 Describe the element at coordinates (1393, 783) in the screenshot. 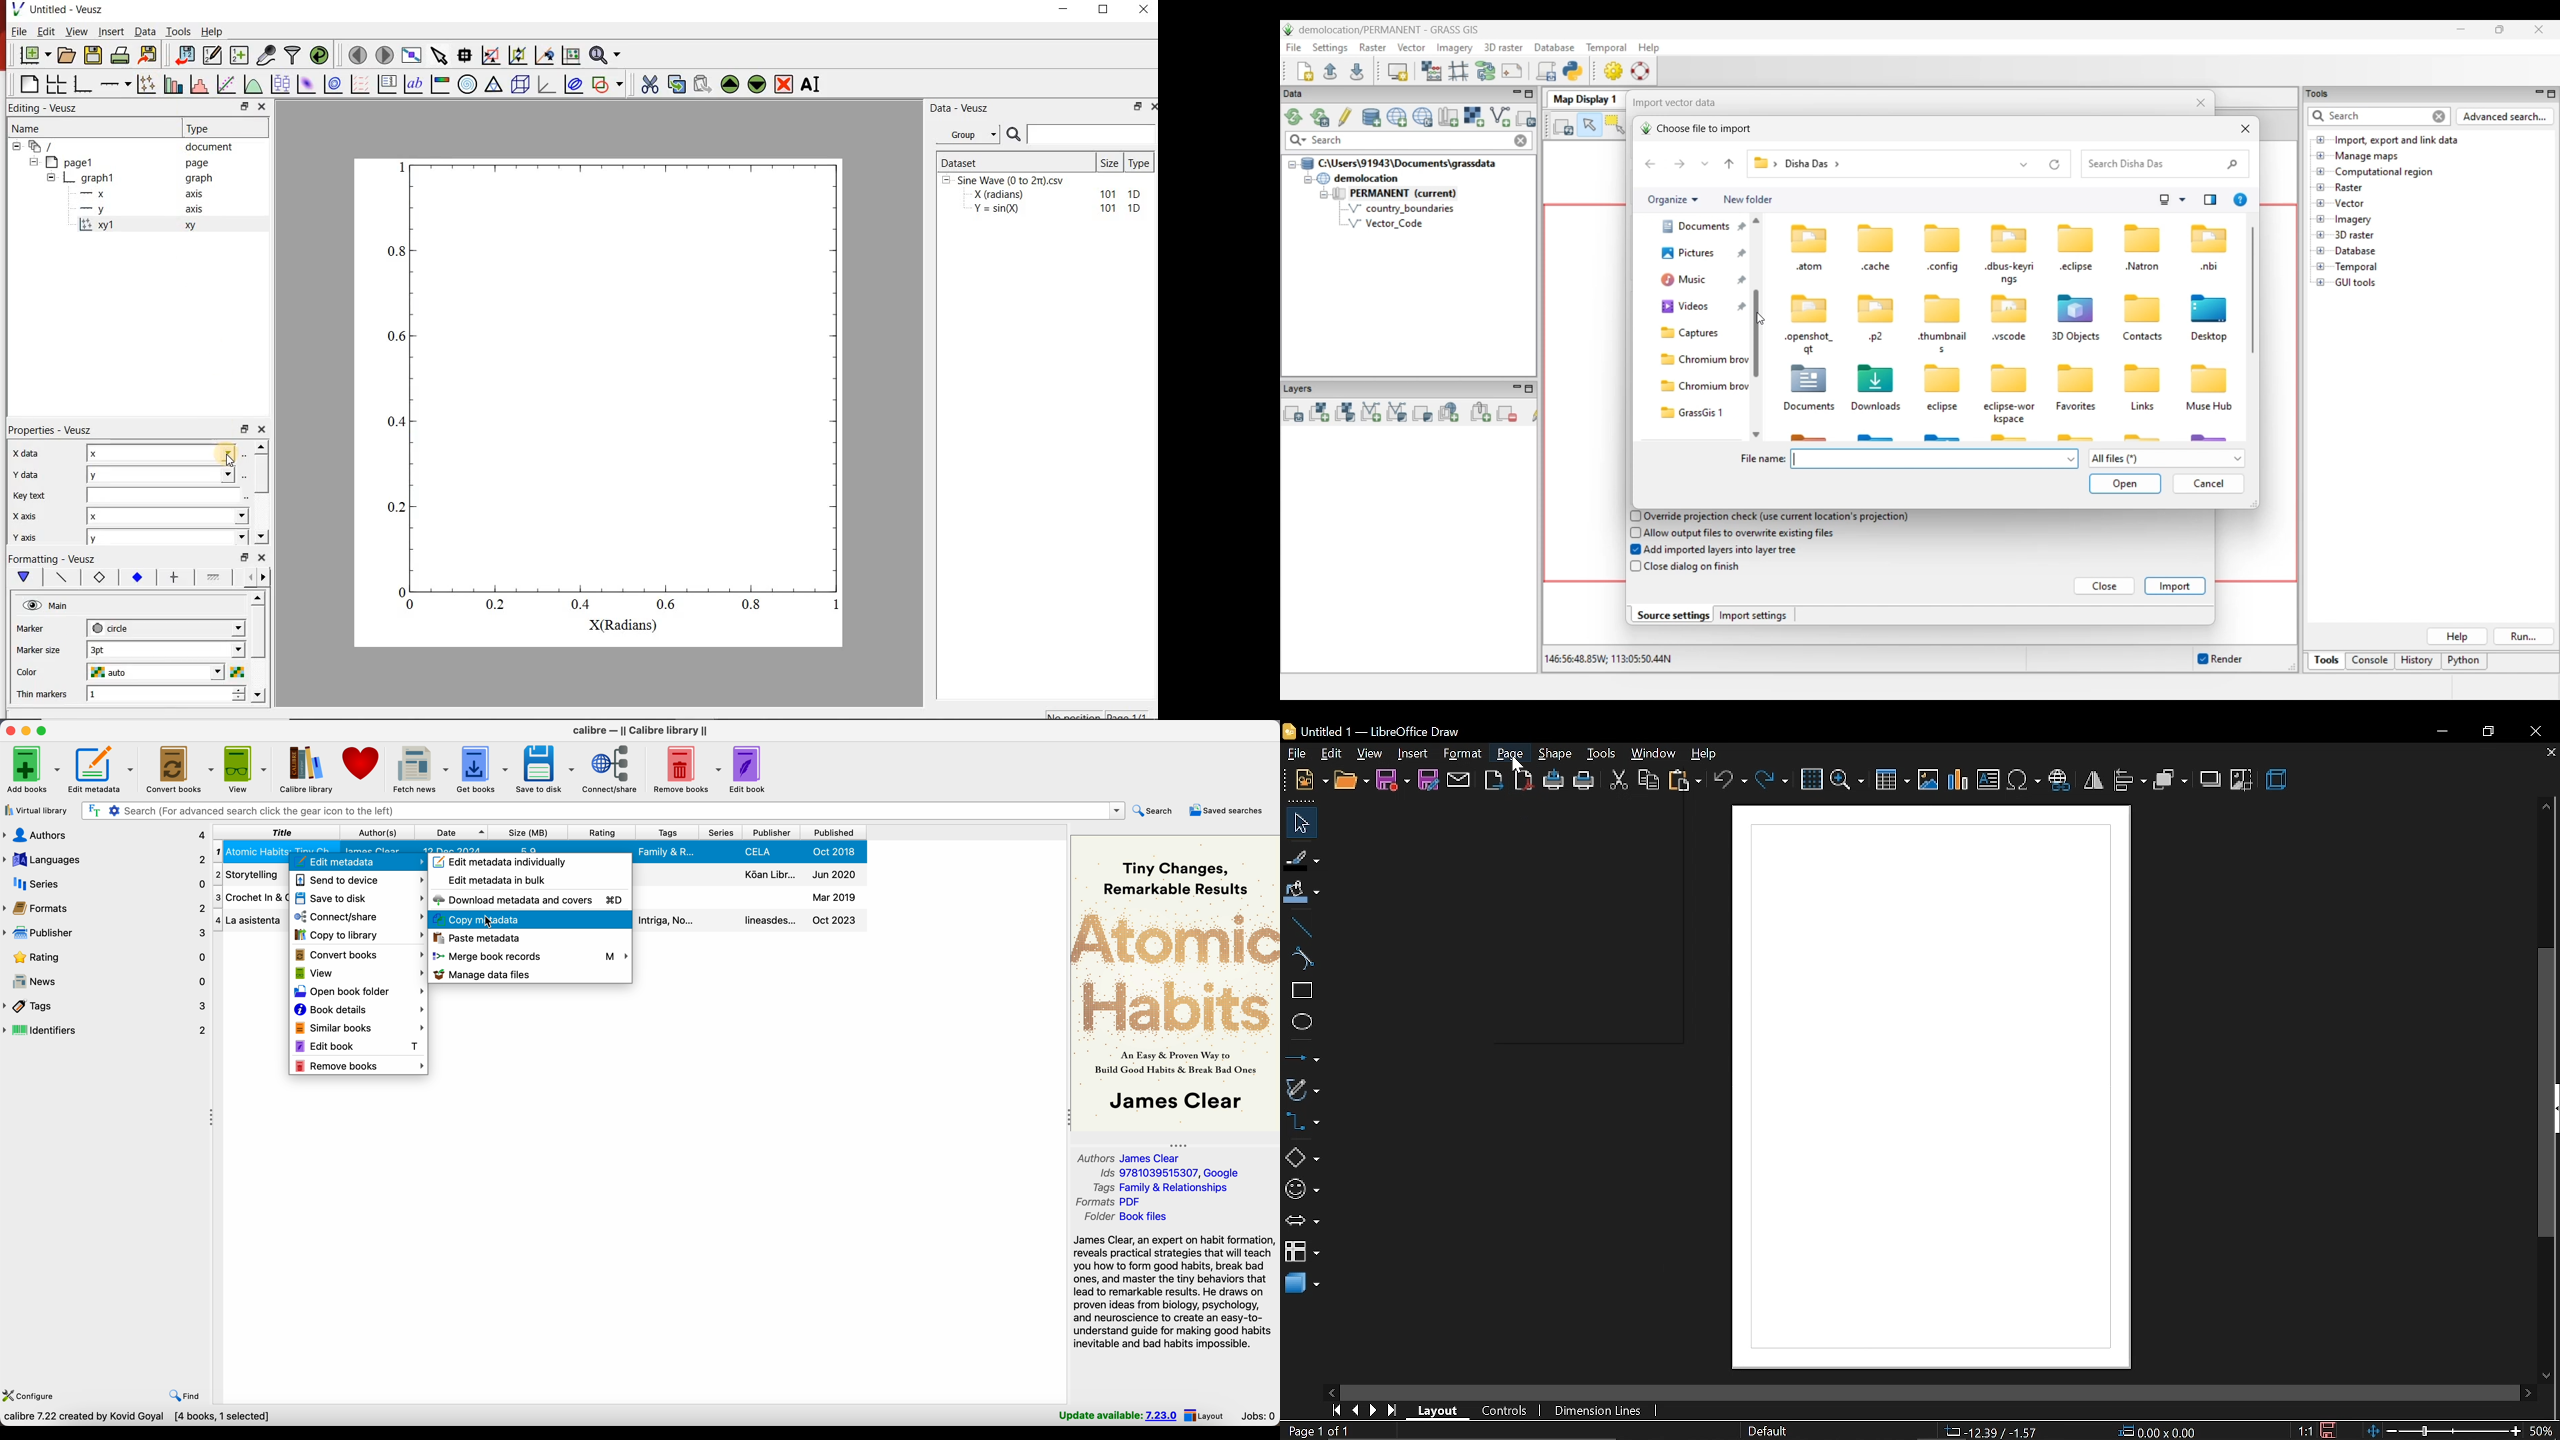

I see `save` at that location.